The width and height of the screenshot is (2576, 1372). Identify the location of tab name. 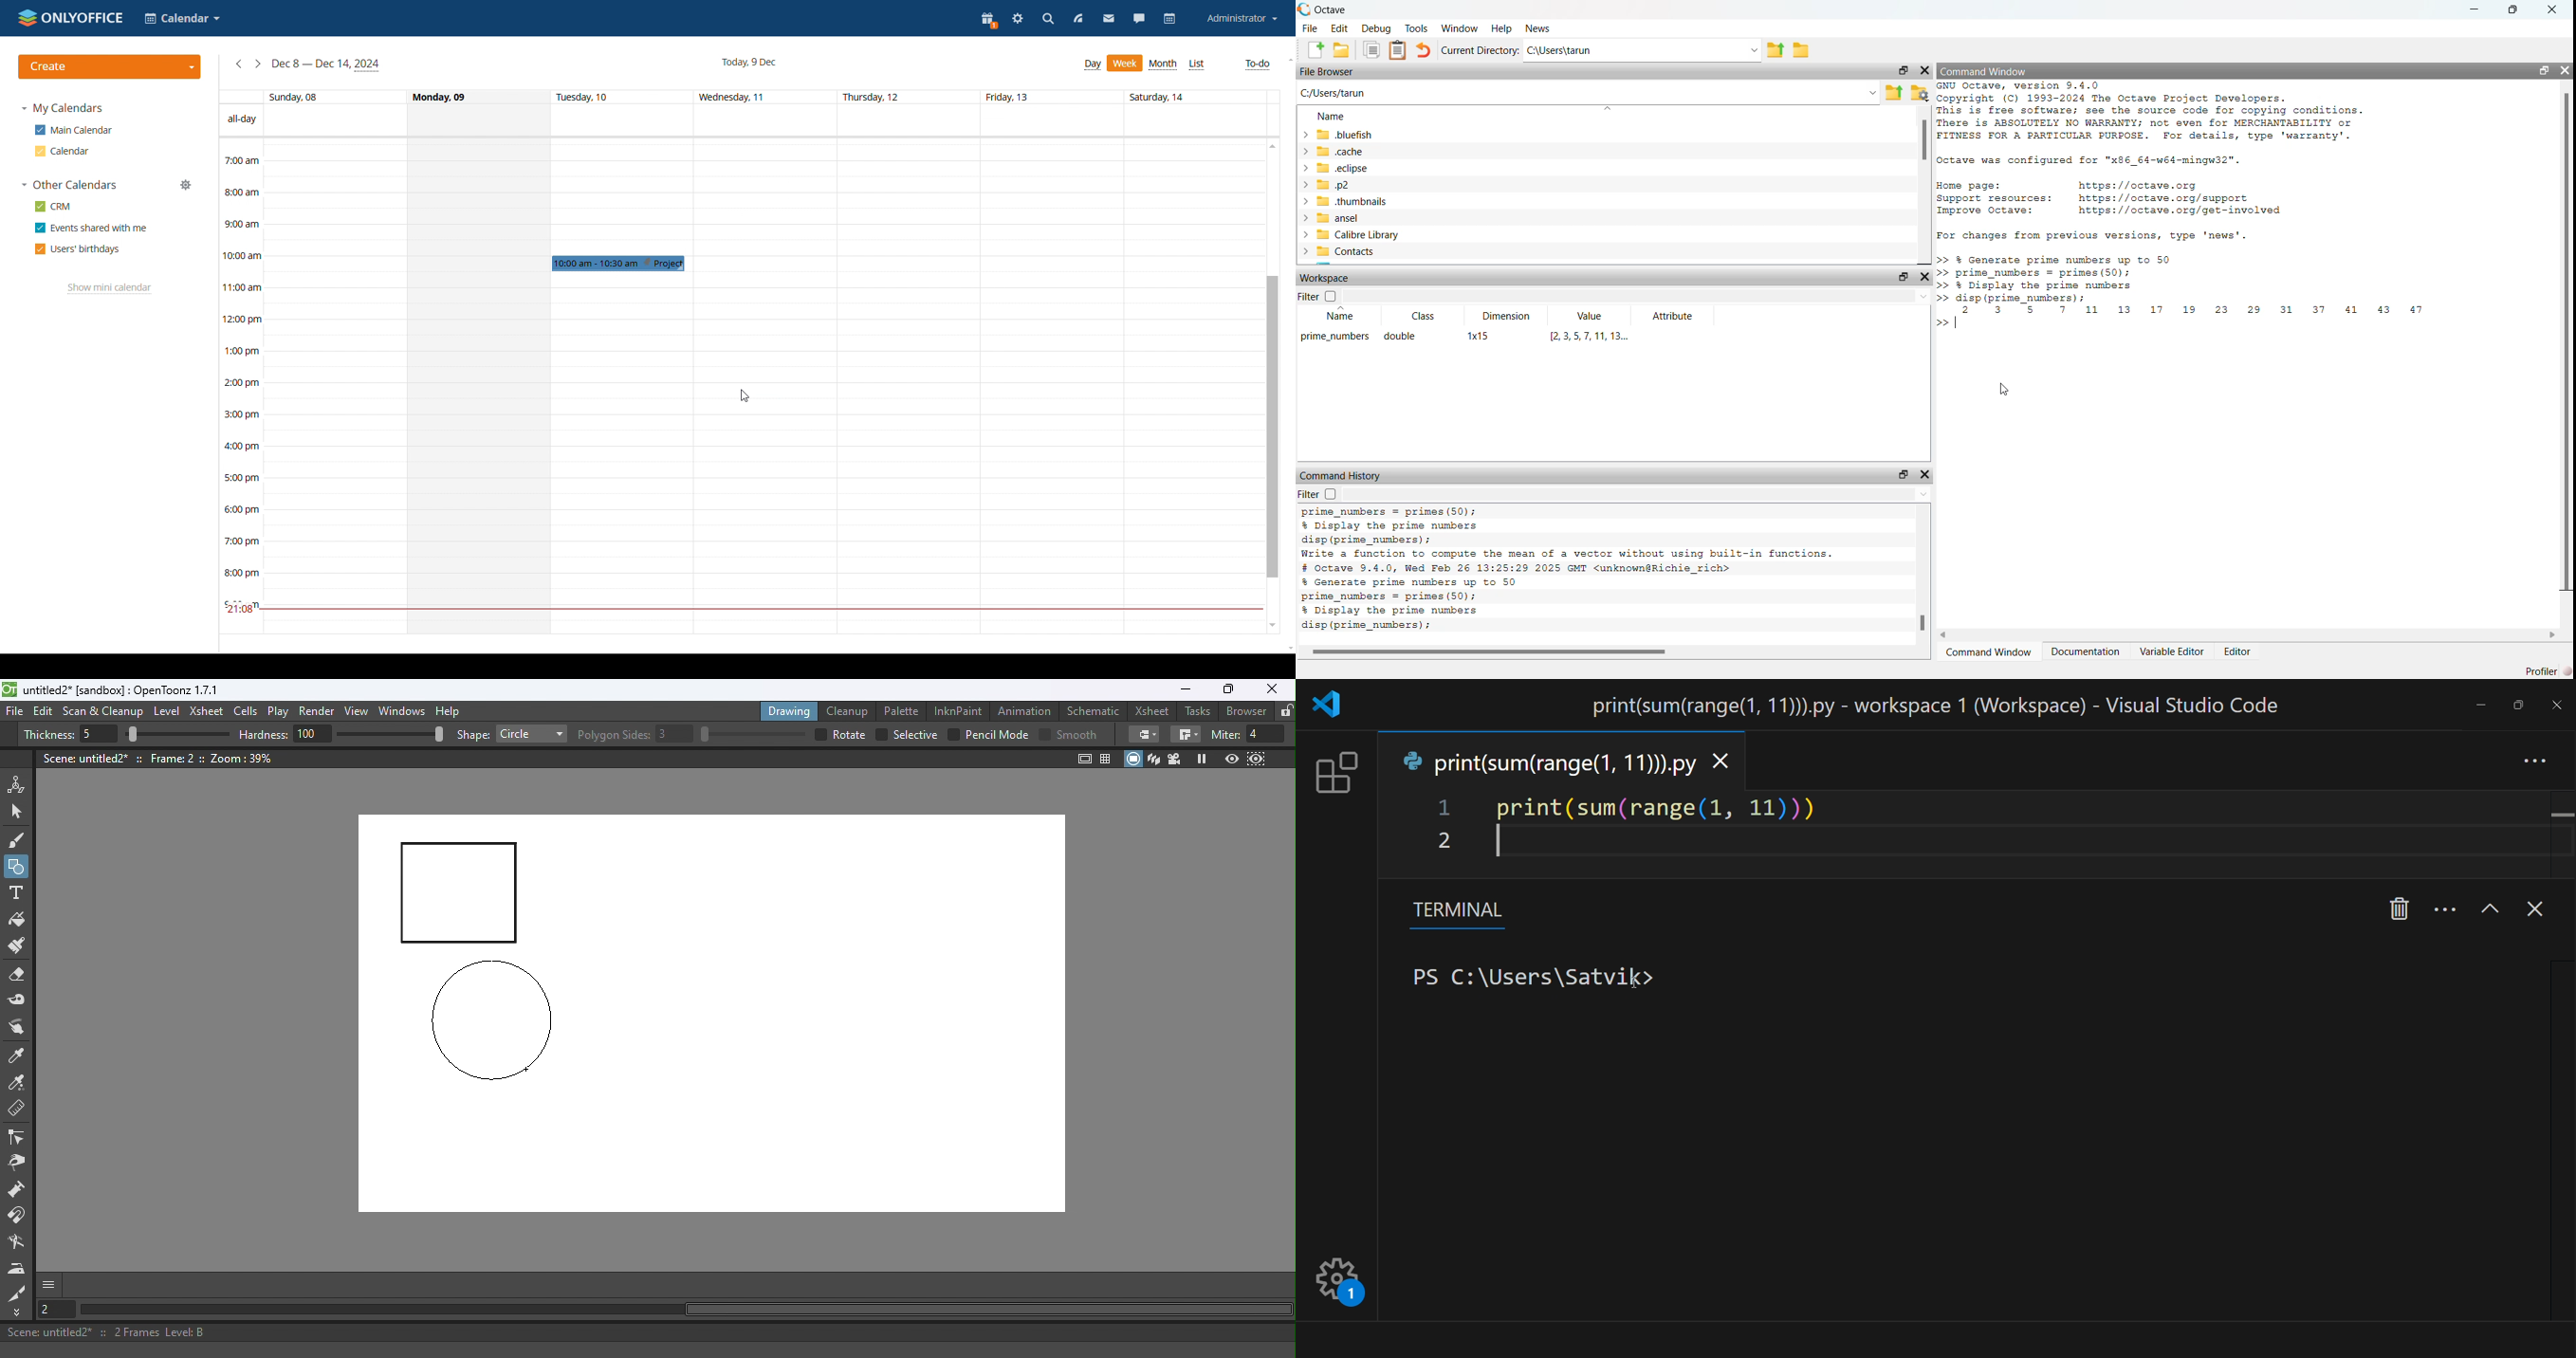
(1548, 760).